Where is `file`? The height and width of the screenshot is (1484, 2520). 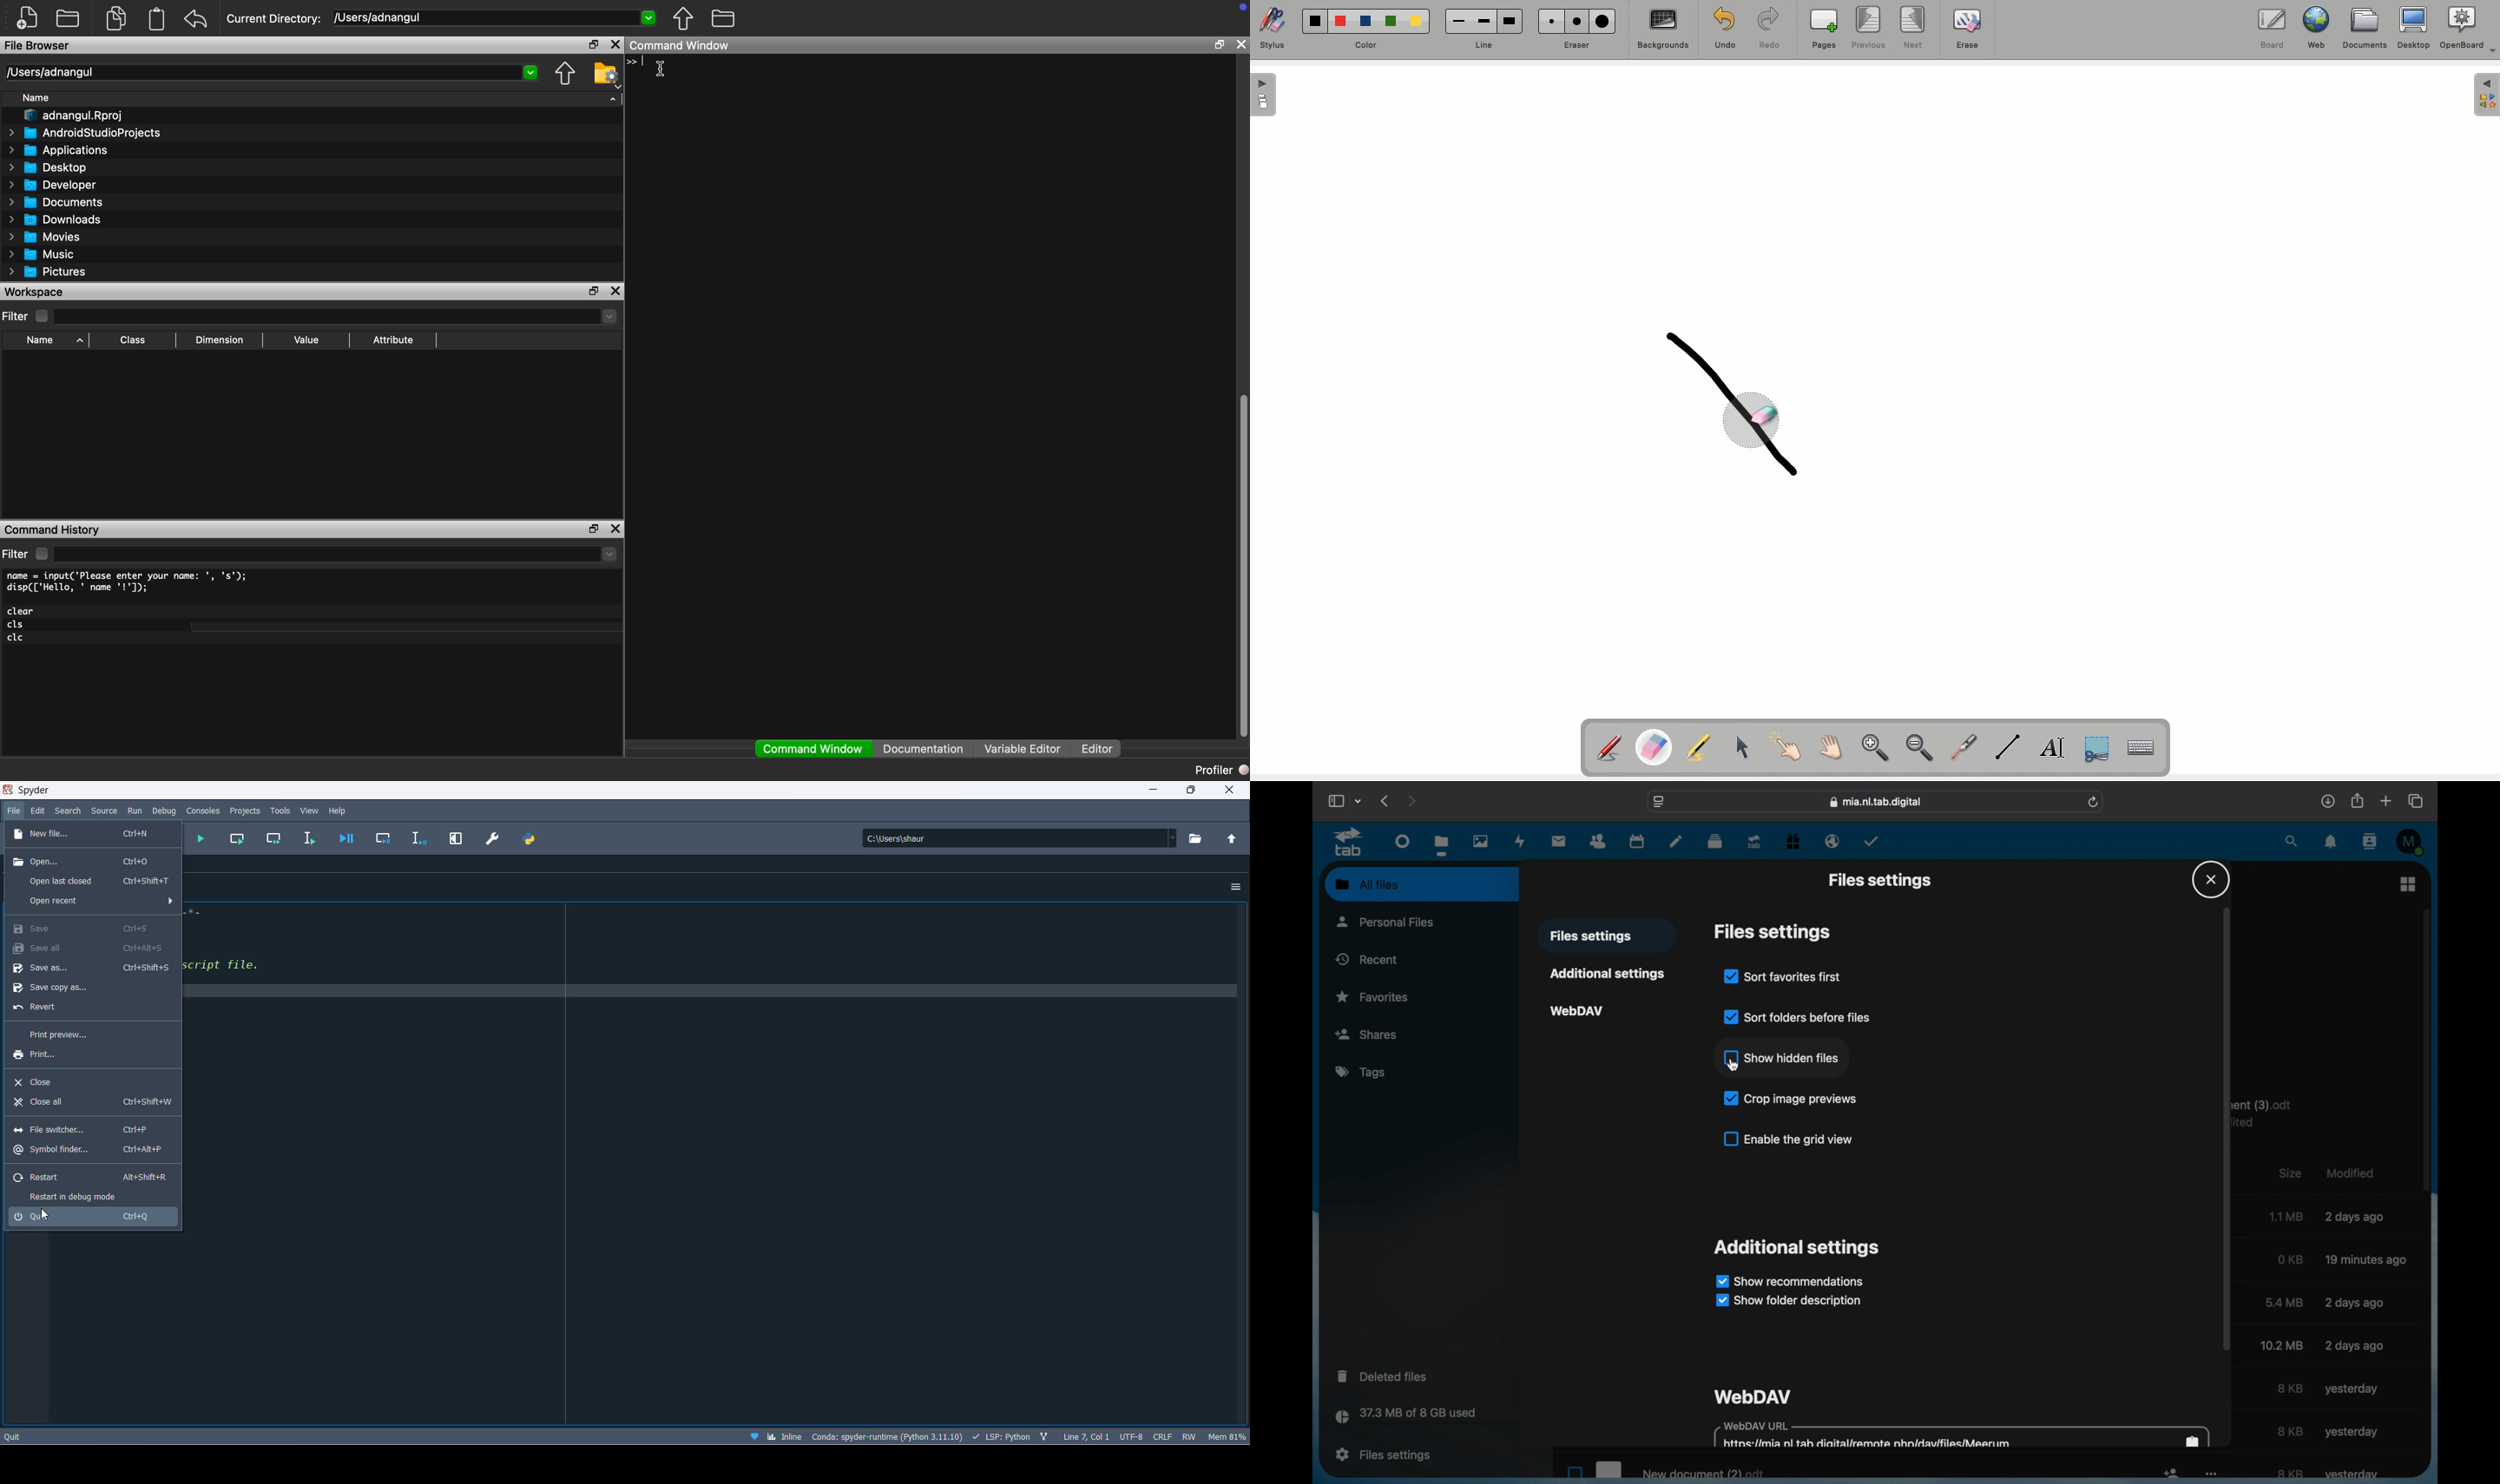
file is located at coordinates (16, 812).